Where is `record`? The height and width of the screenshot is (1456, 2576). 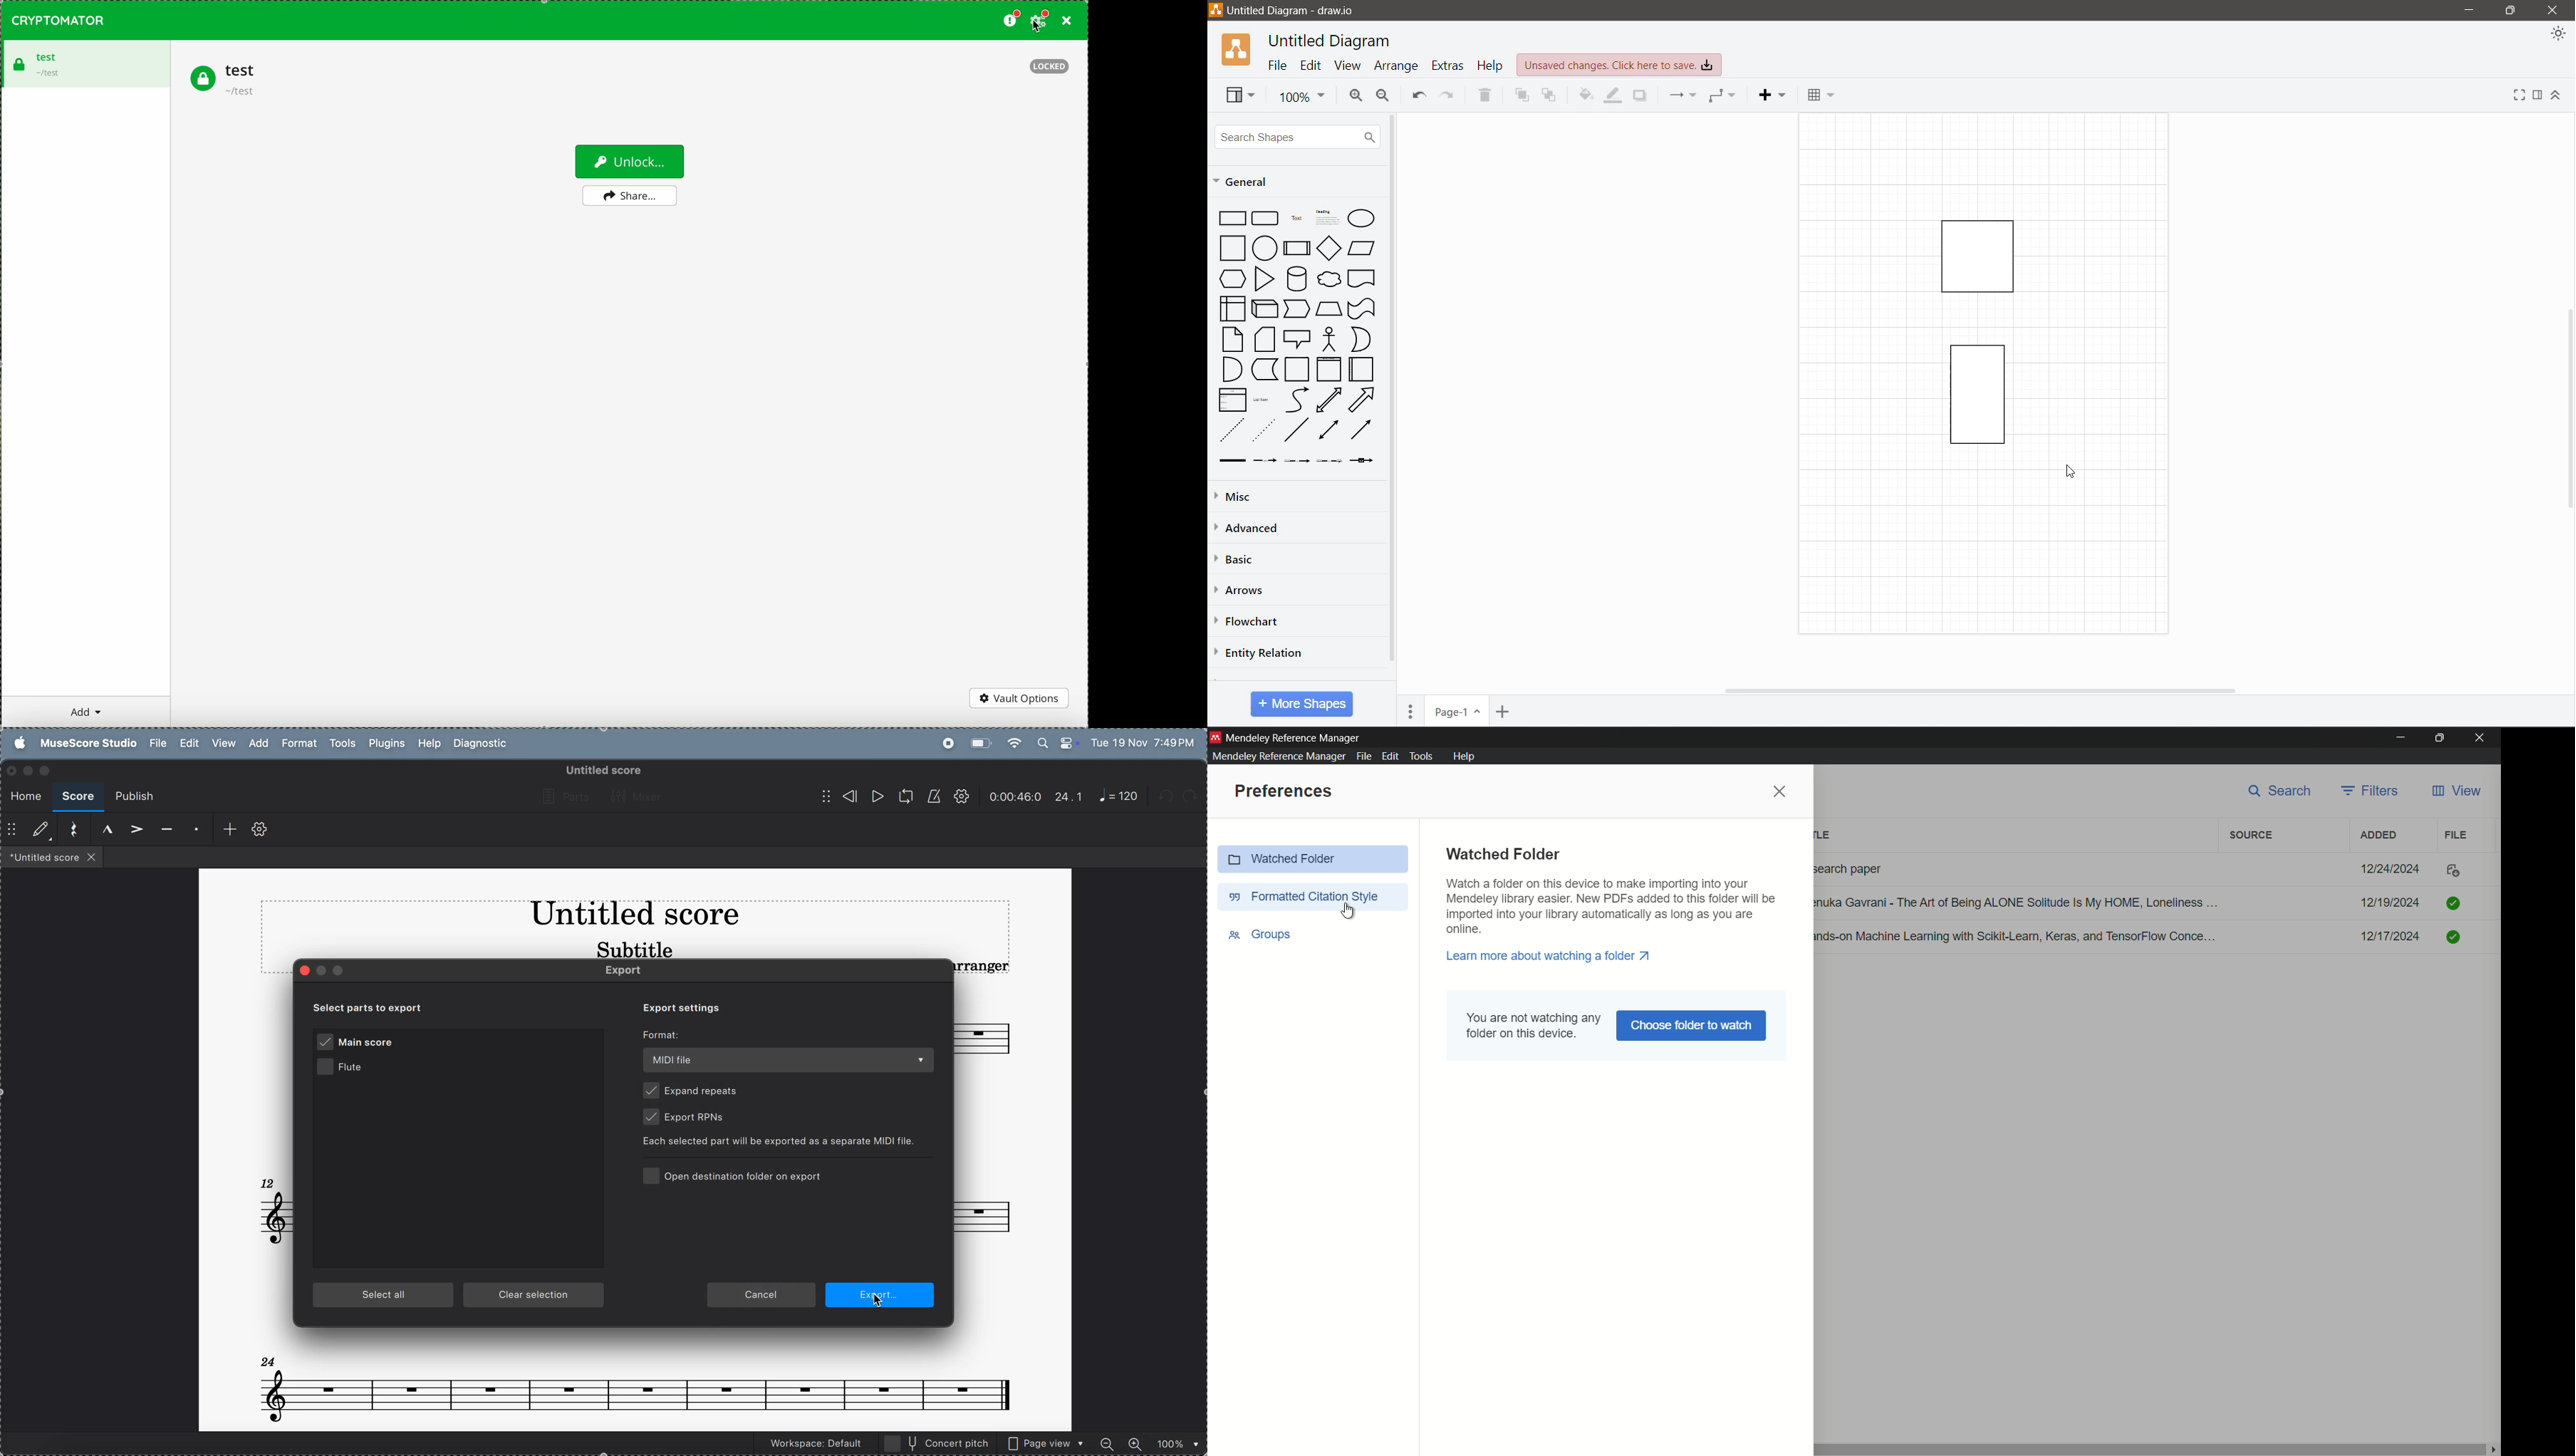
record is located at coordinates (945, 743).